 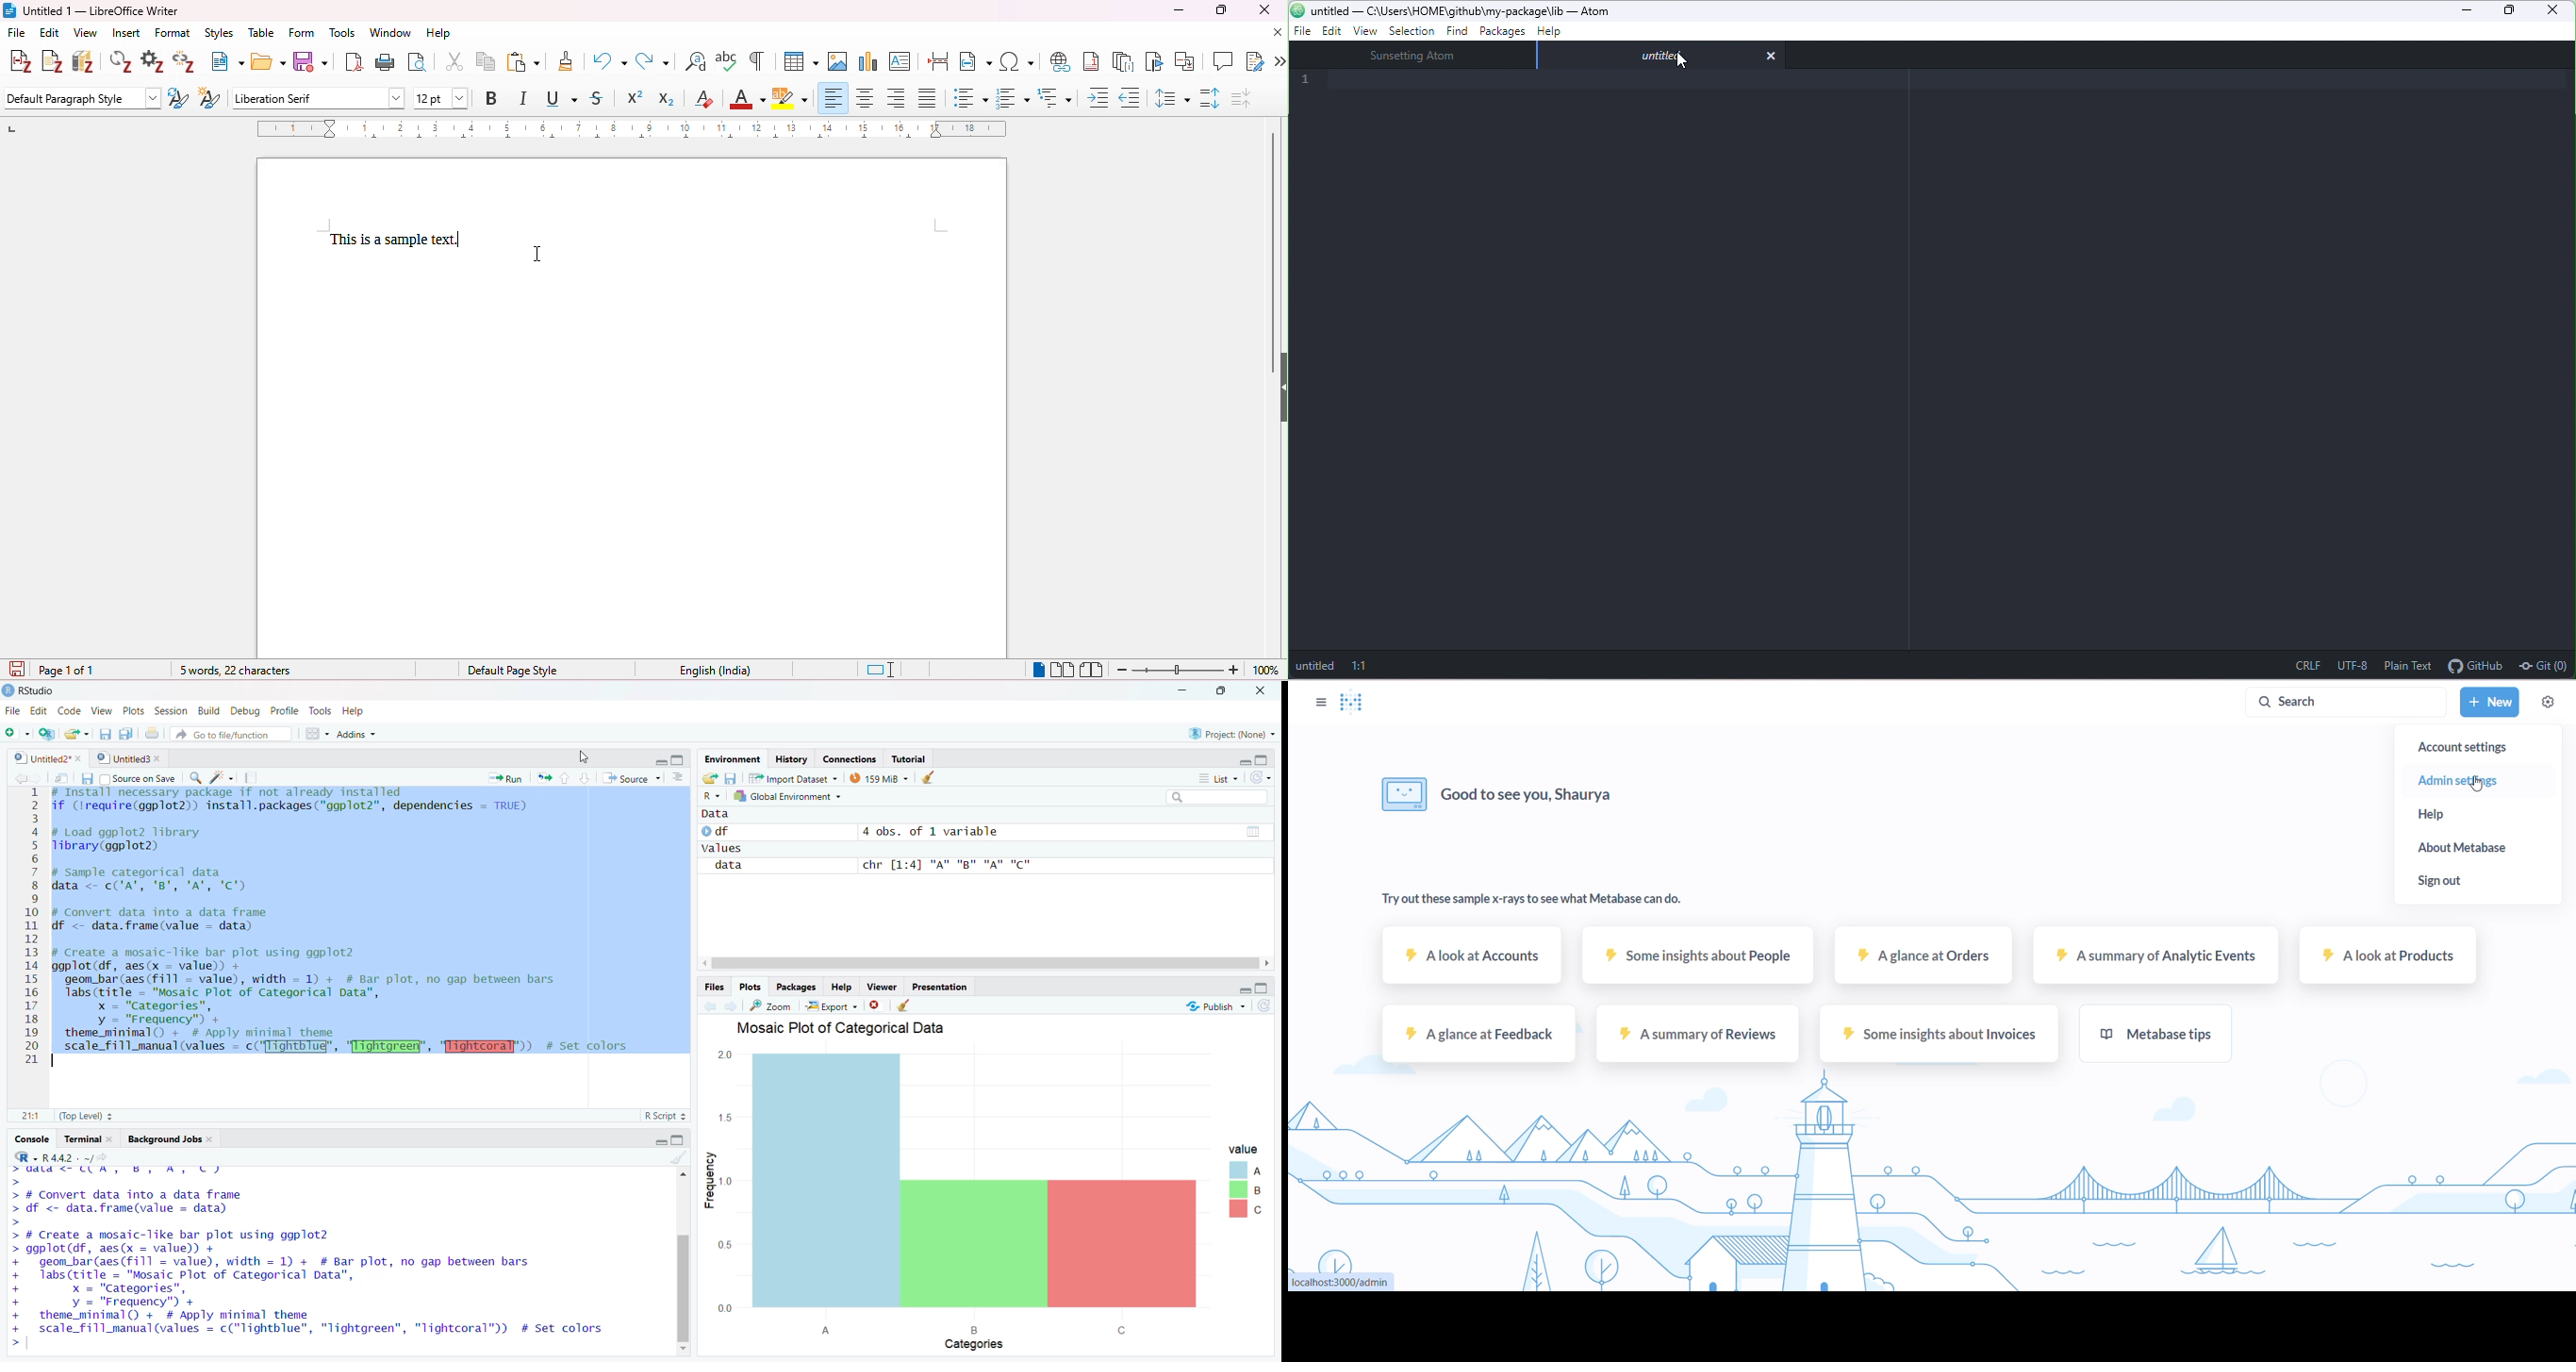 I want to click on History, so click(x=792, y=759).